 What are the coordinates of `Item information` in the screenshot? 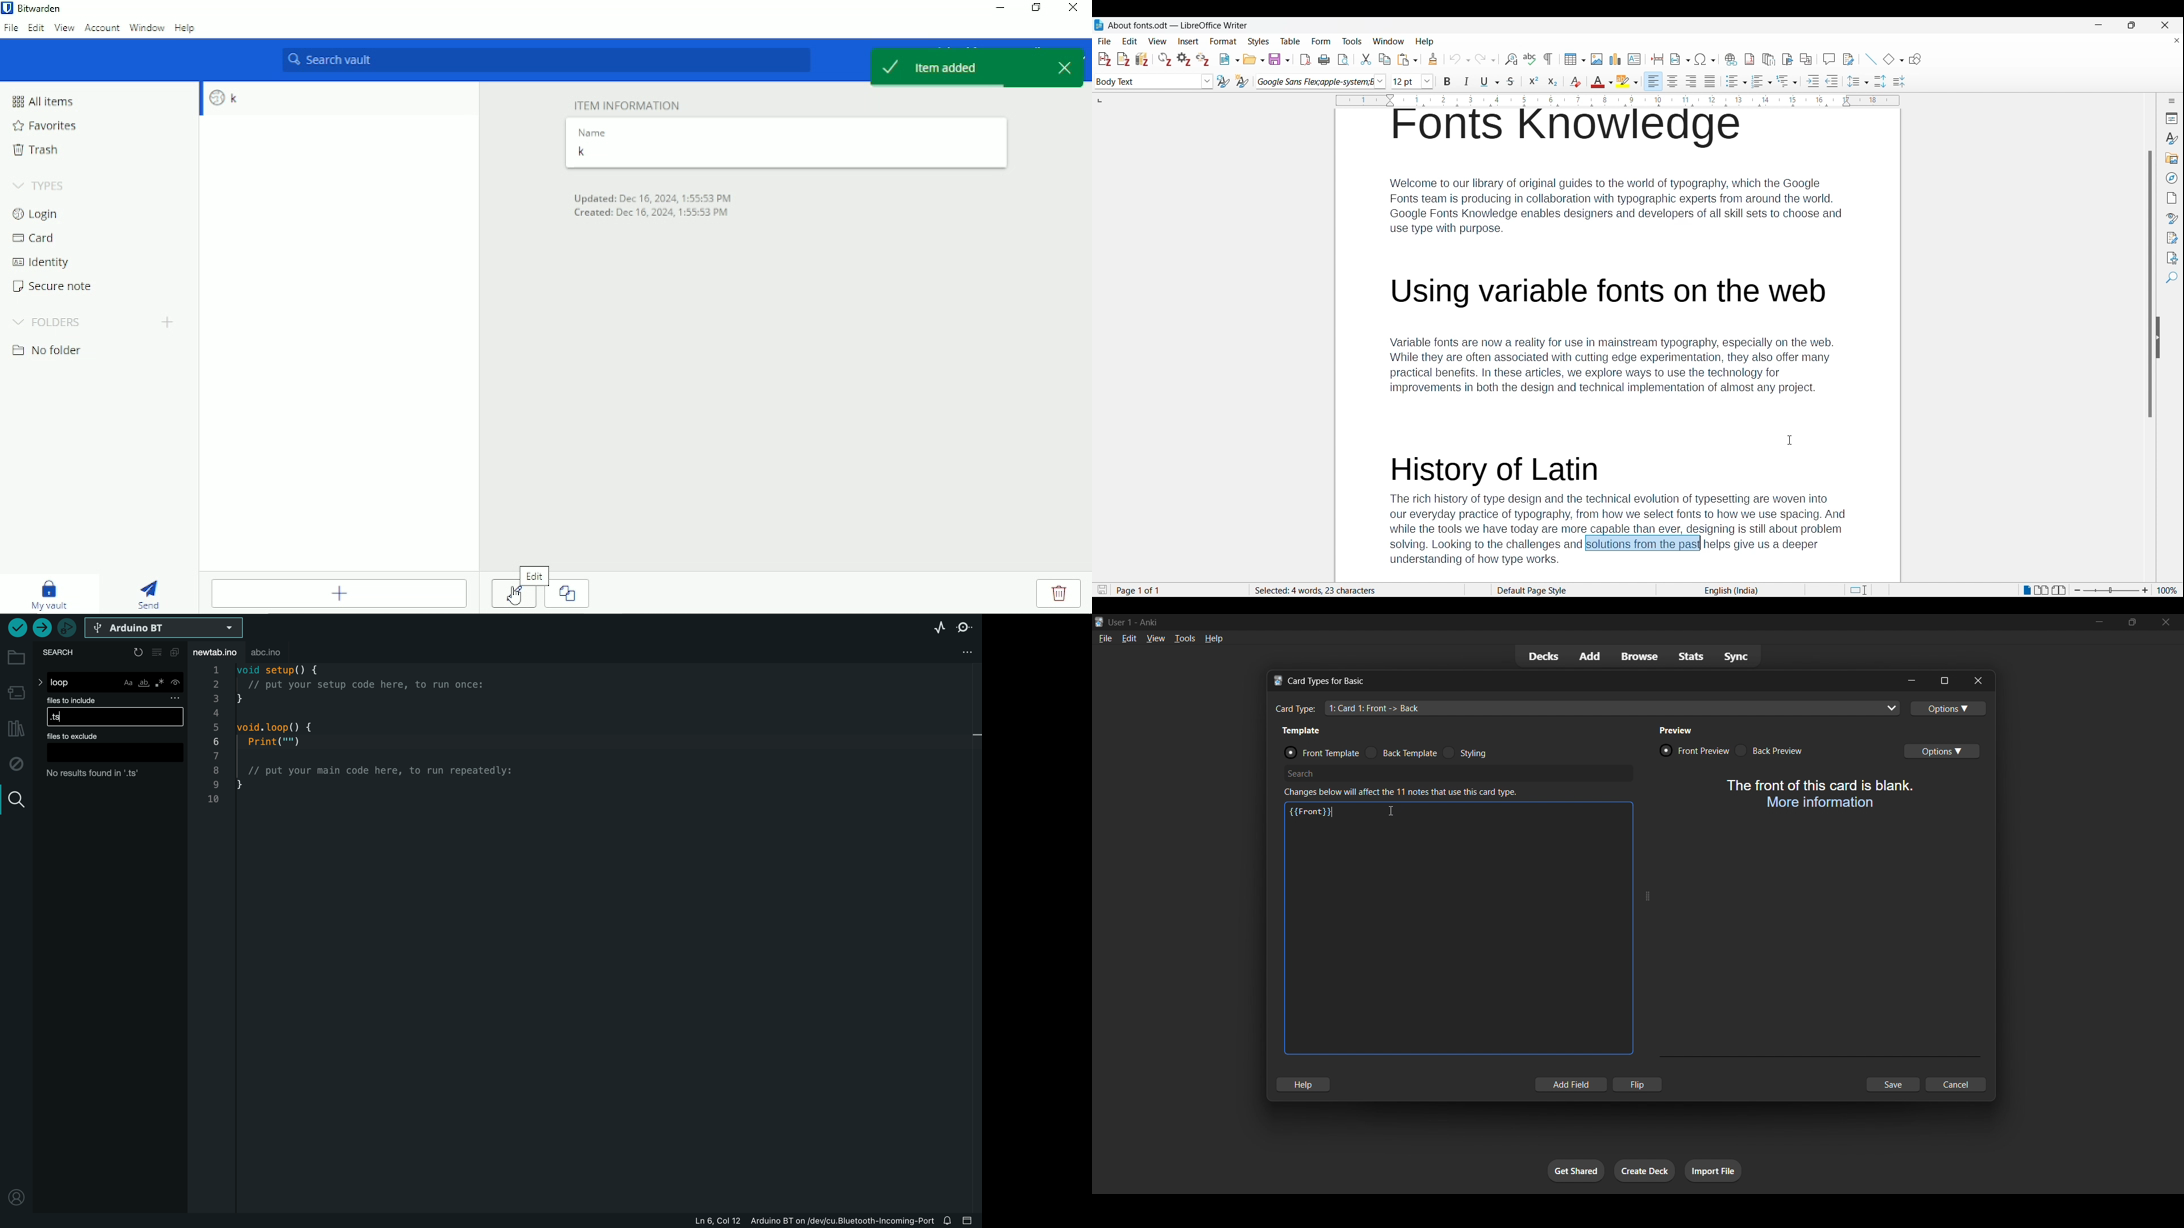 It's located at (627, 104).